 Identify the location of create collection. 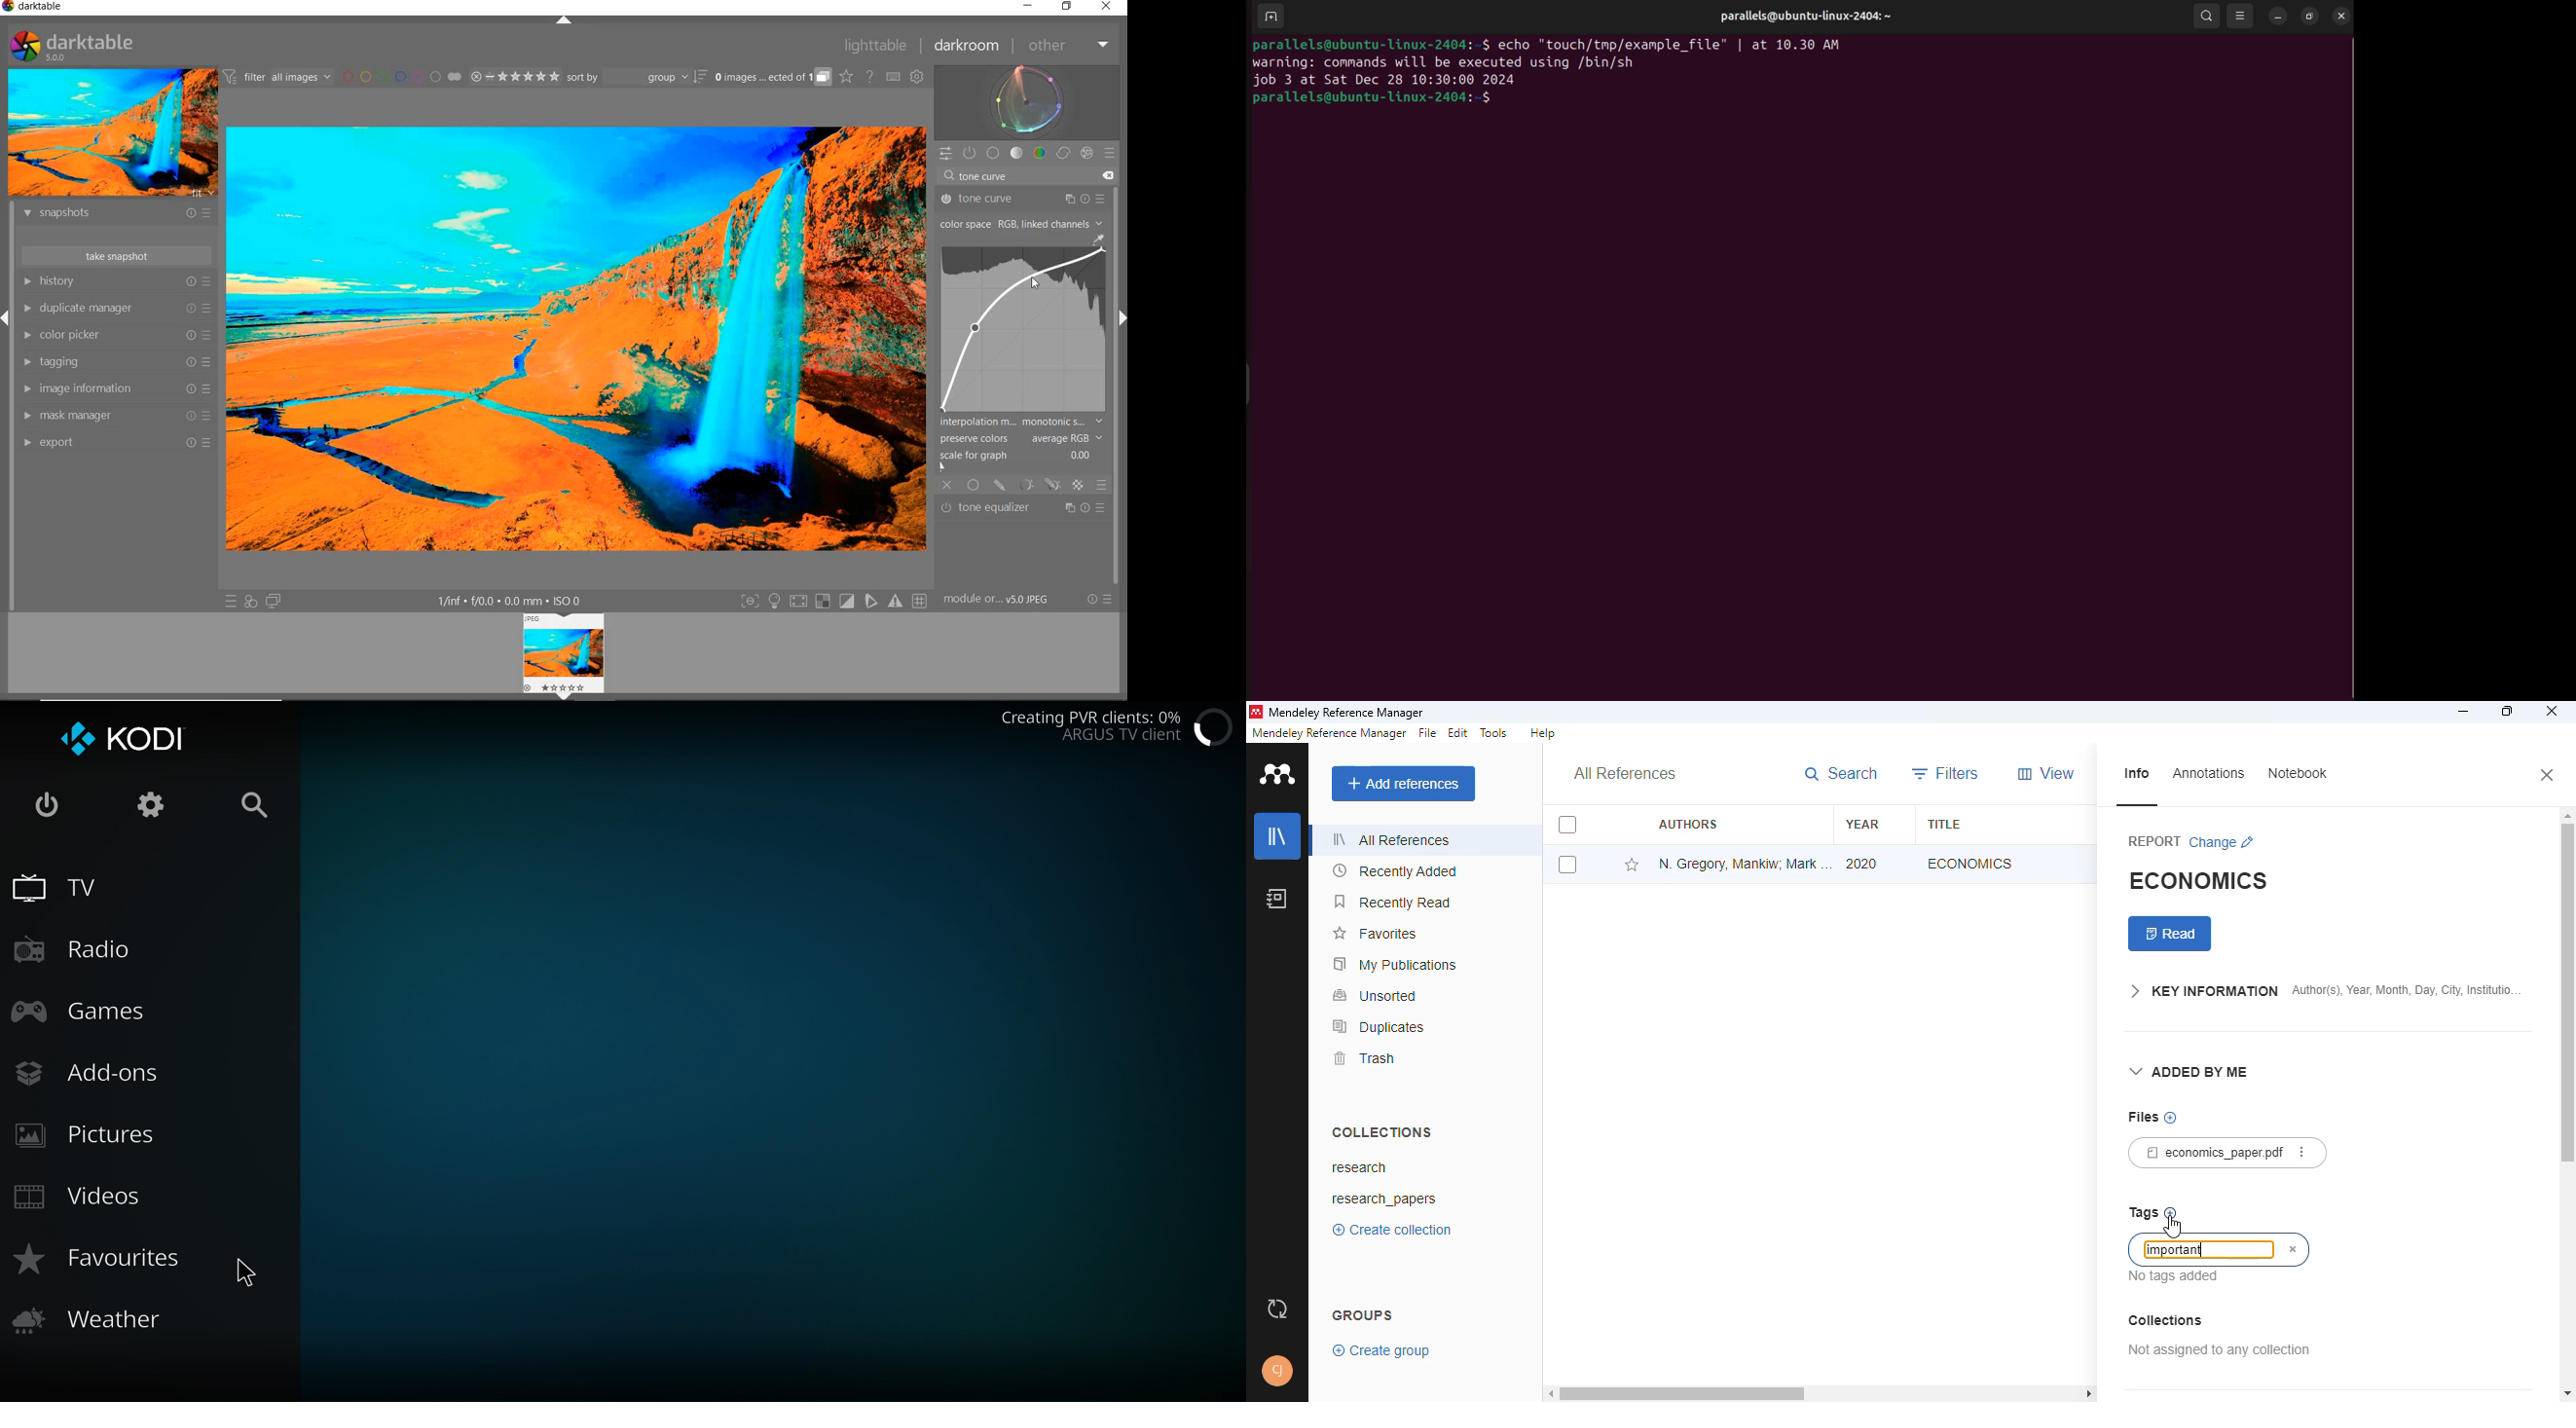
(1391, 1230).